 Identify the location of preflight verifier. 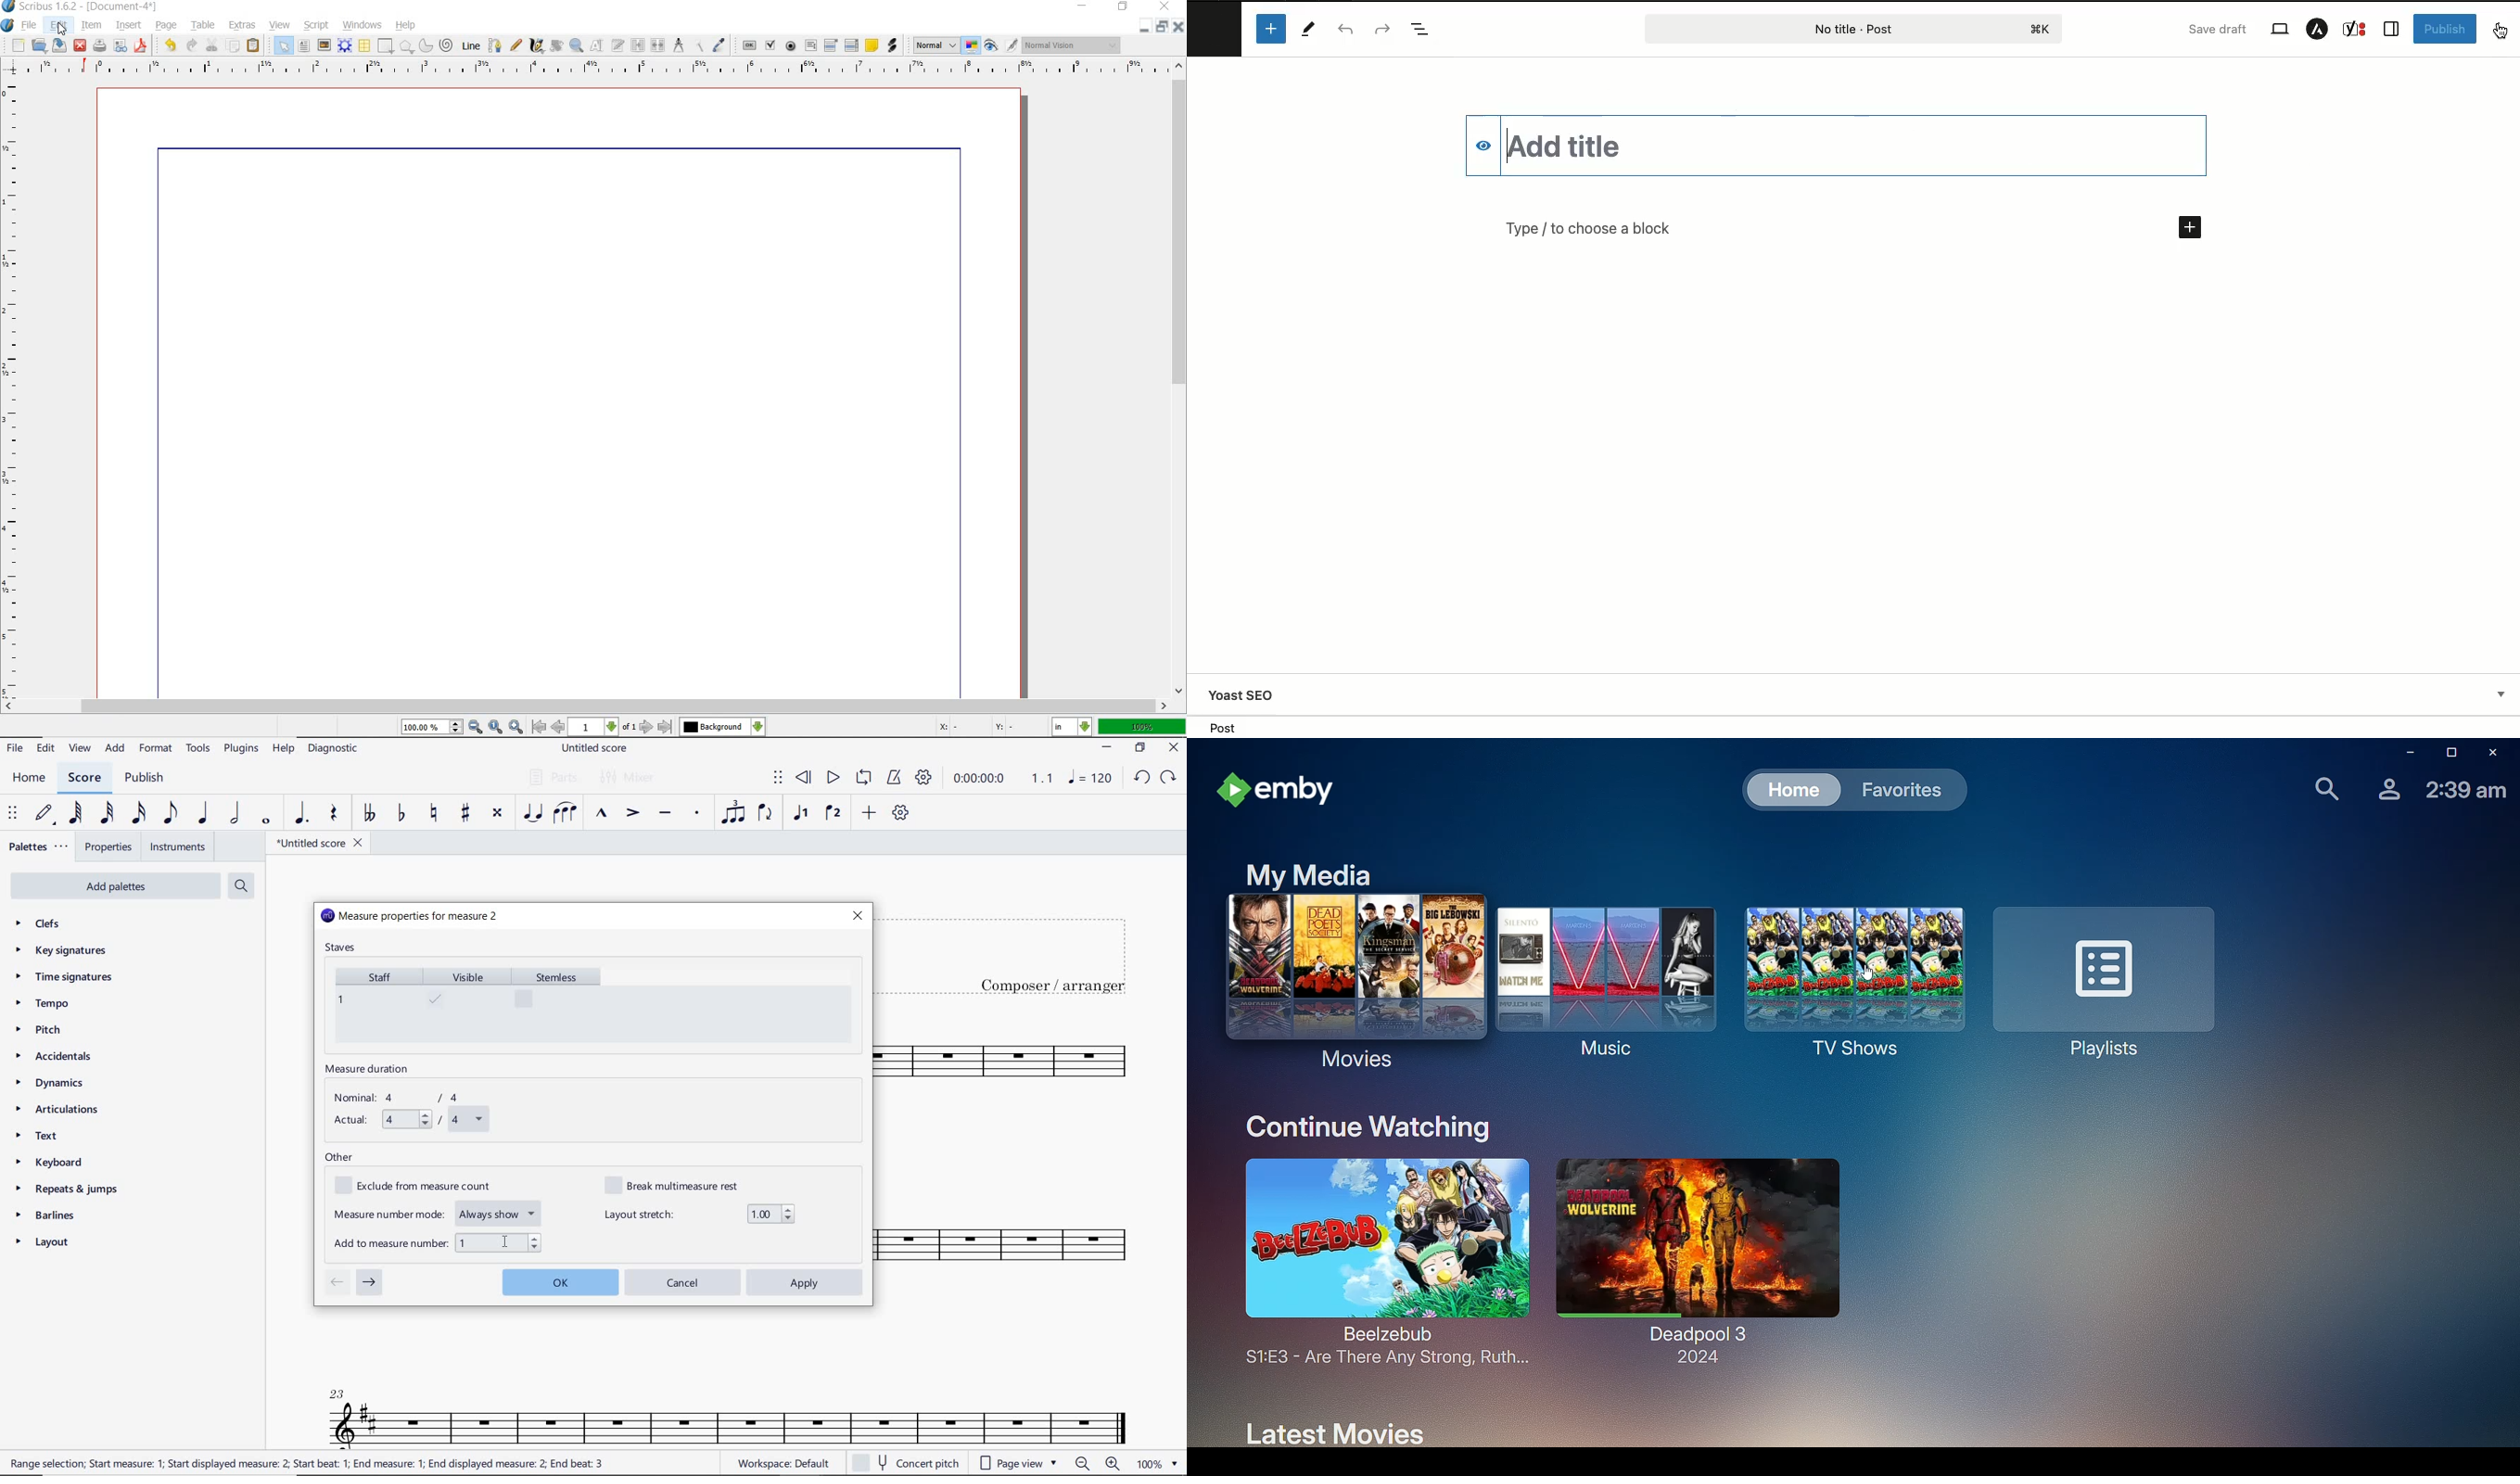
(121, 47).